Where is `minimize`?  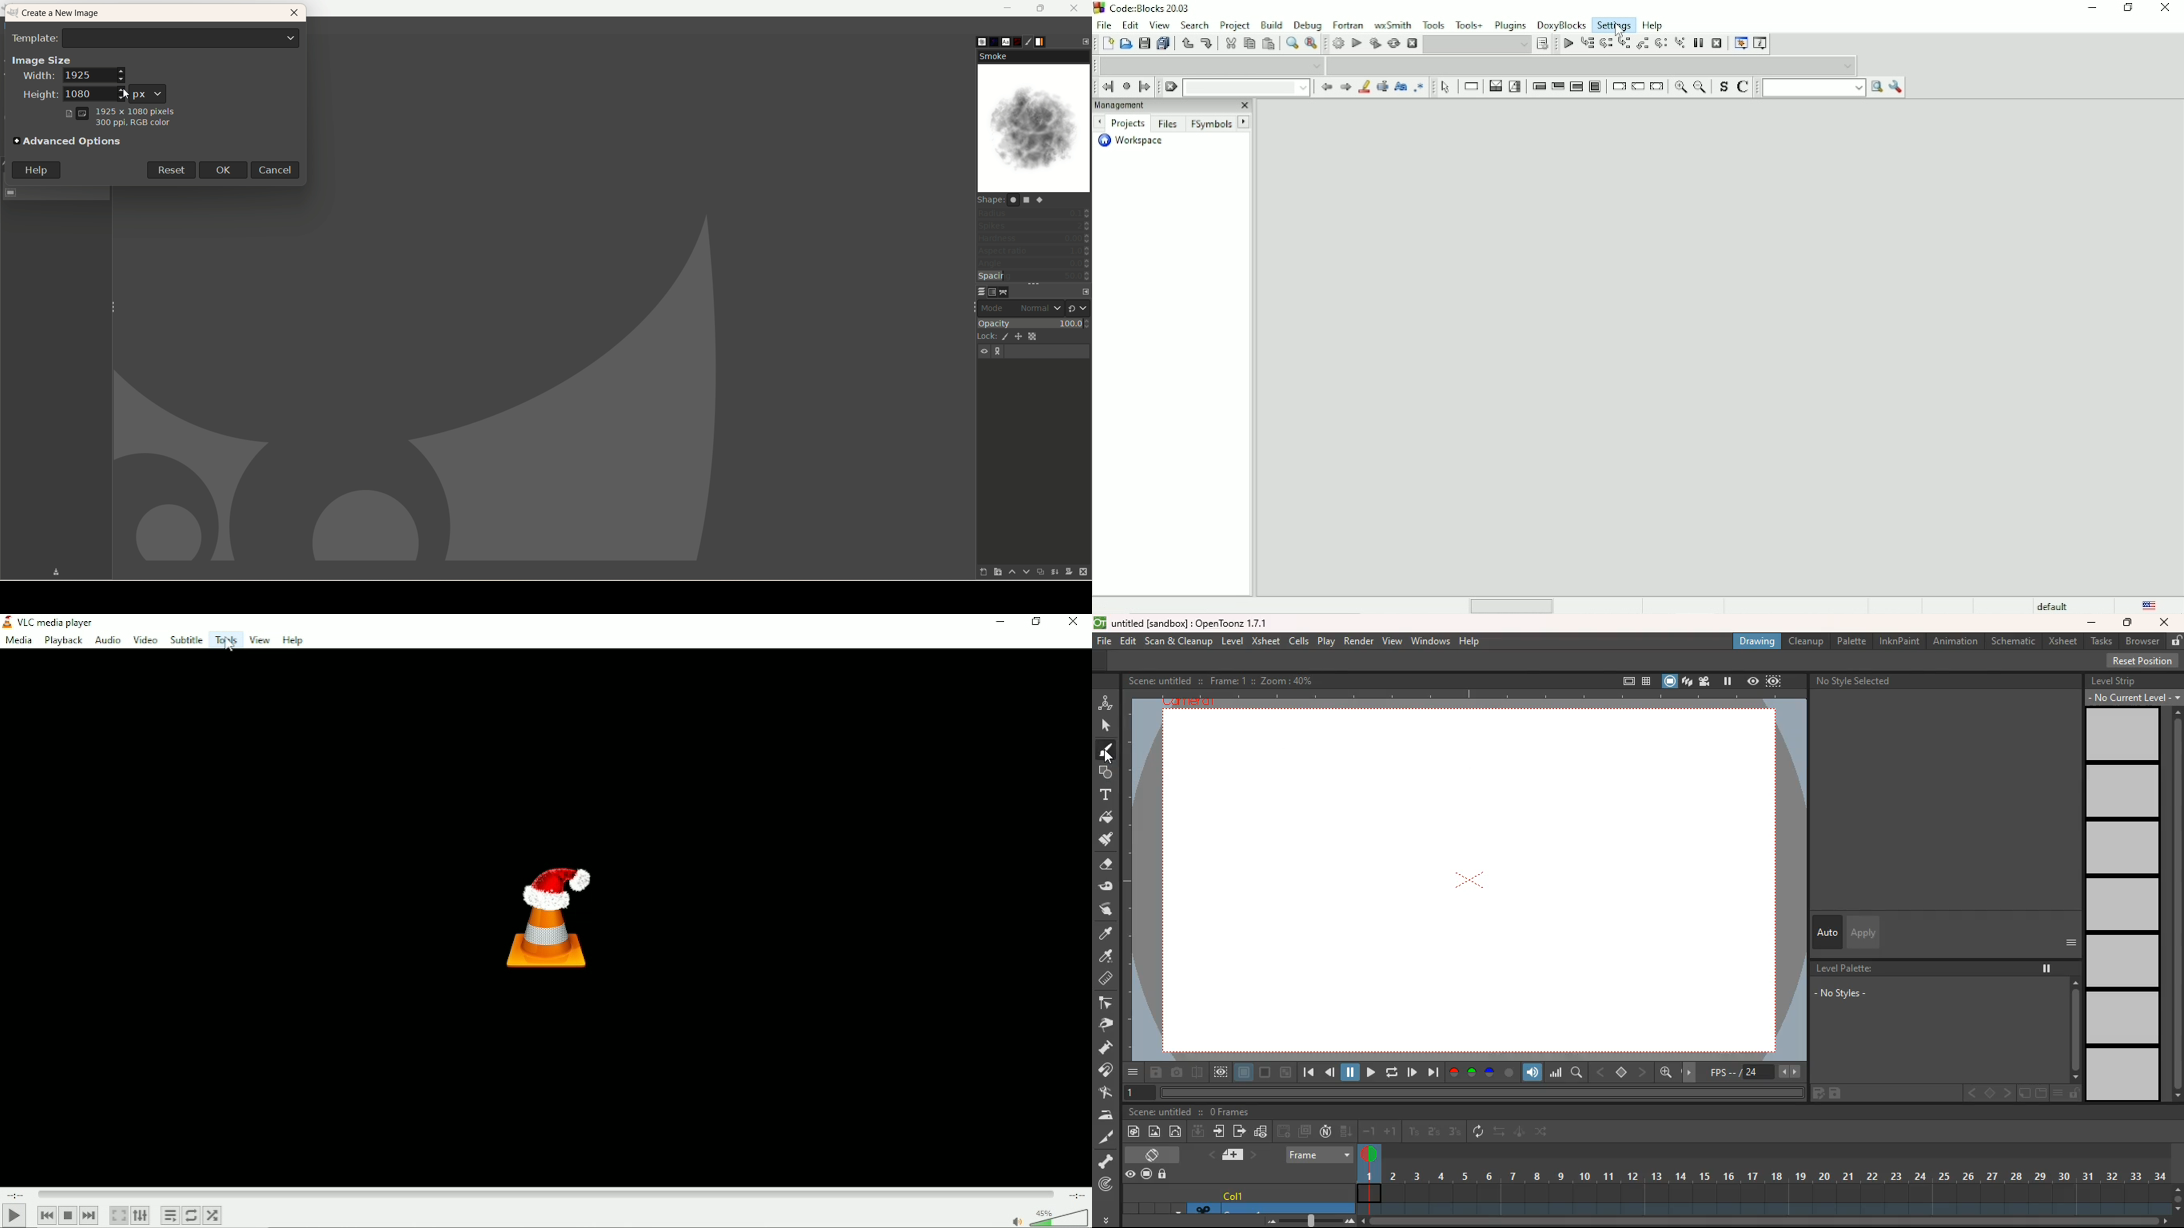
minimize is located at coordinates (999, 622).